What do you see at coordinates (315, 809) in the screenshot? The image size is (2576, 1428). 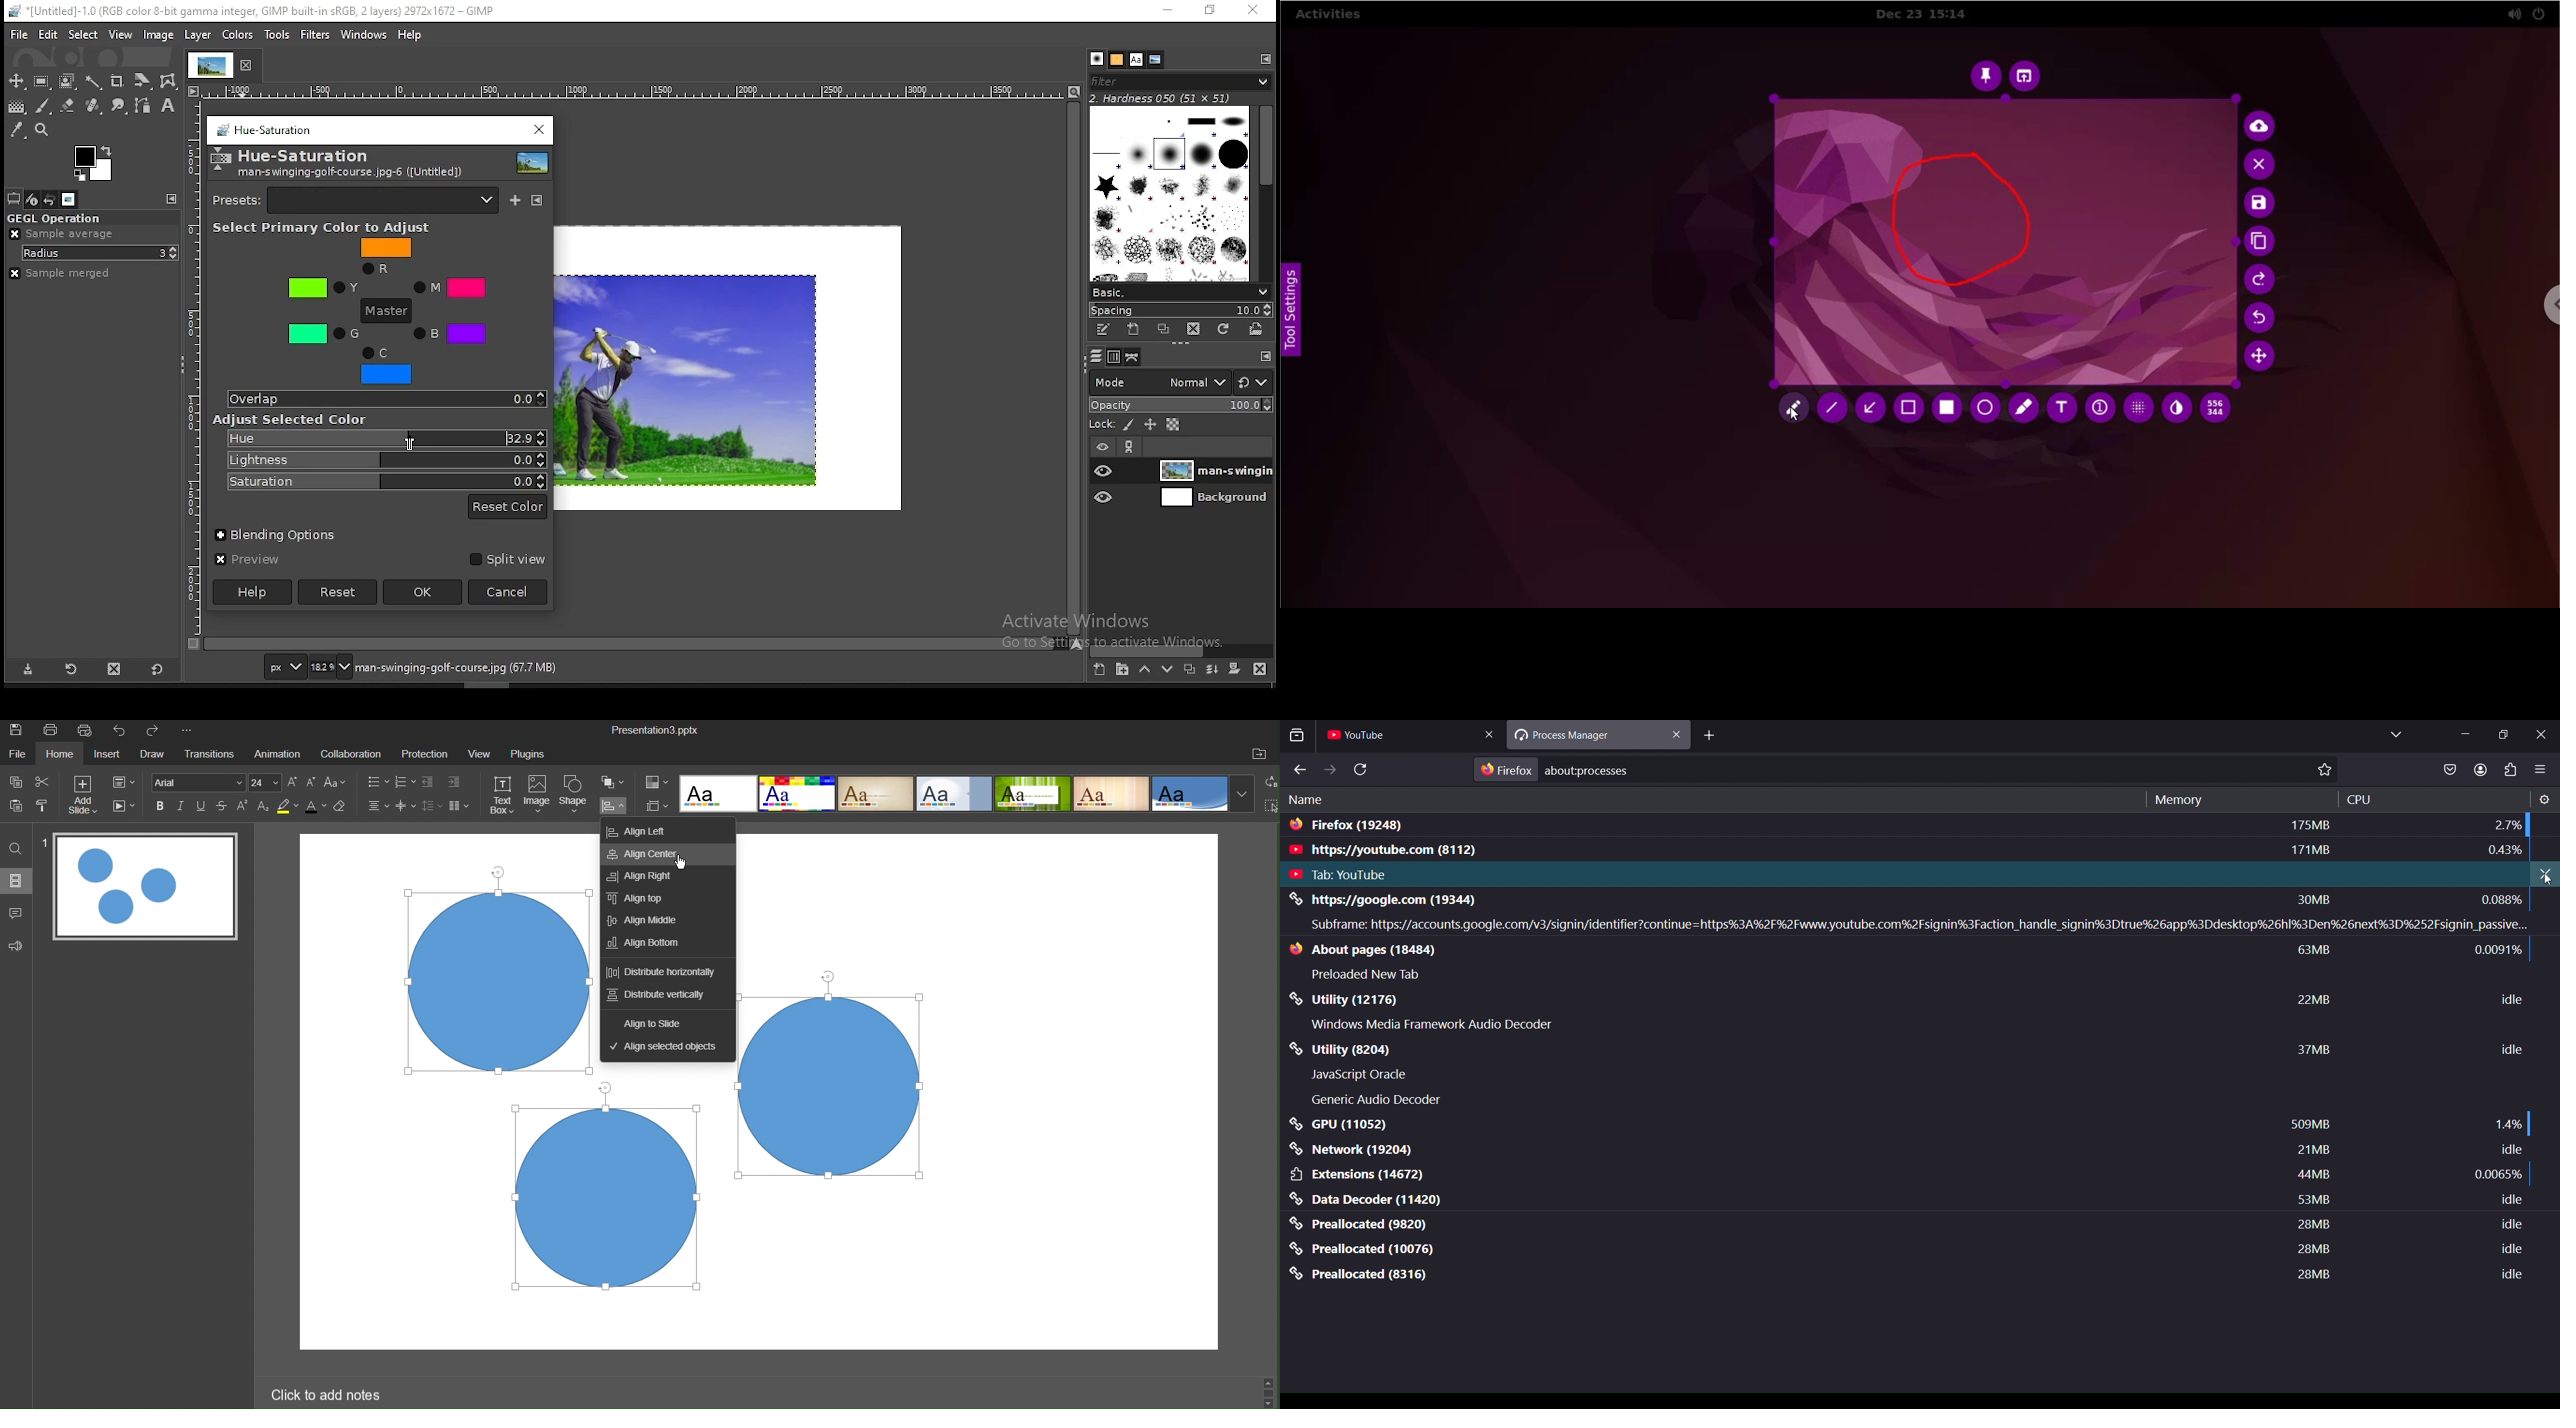 I see `Text Color` at bounding box center [315, 809].